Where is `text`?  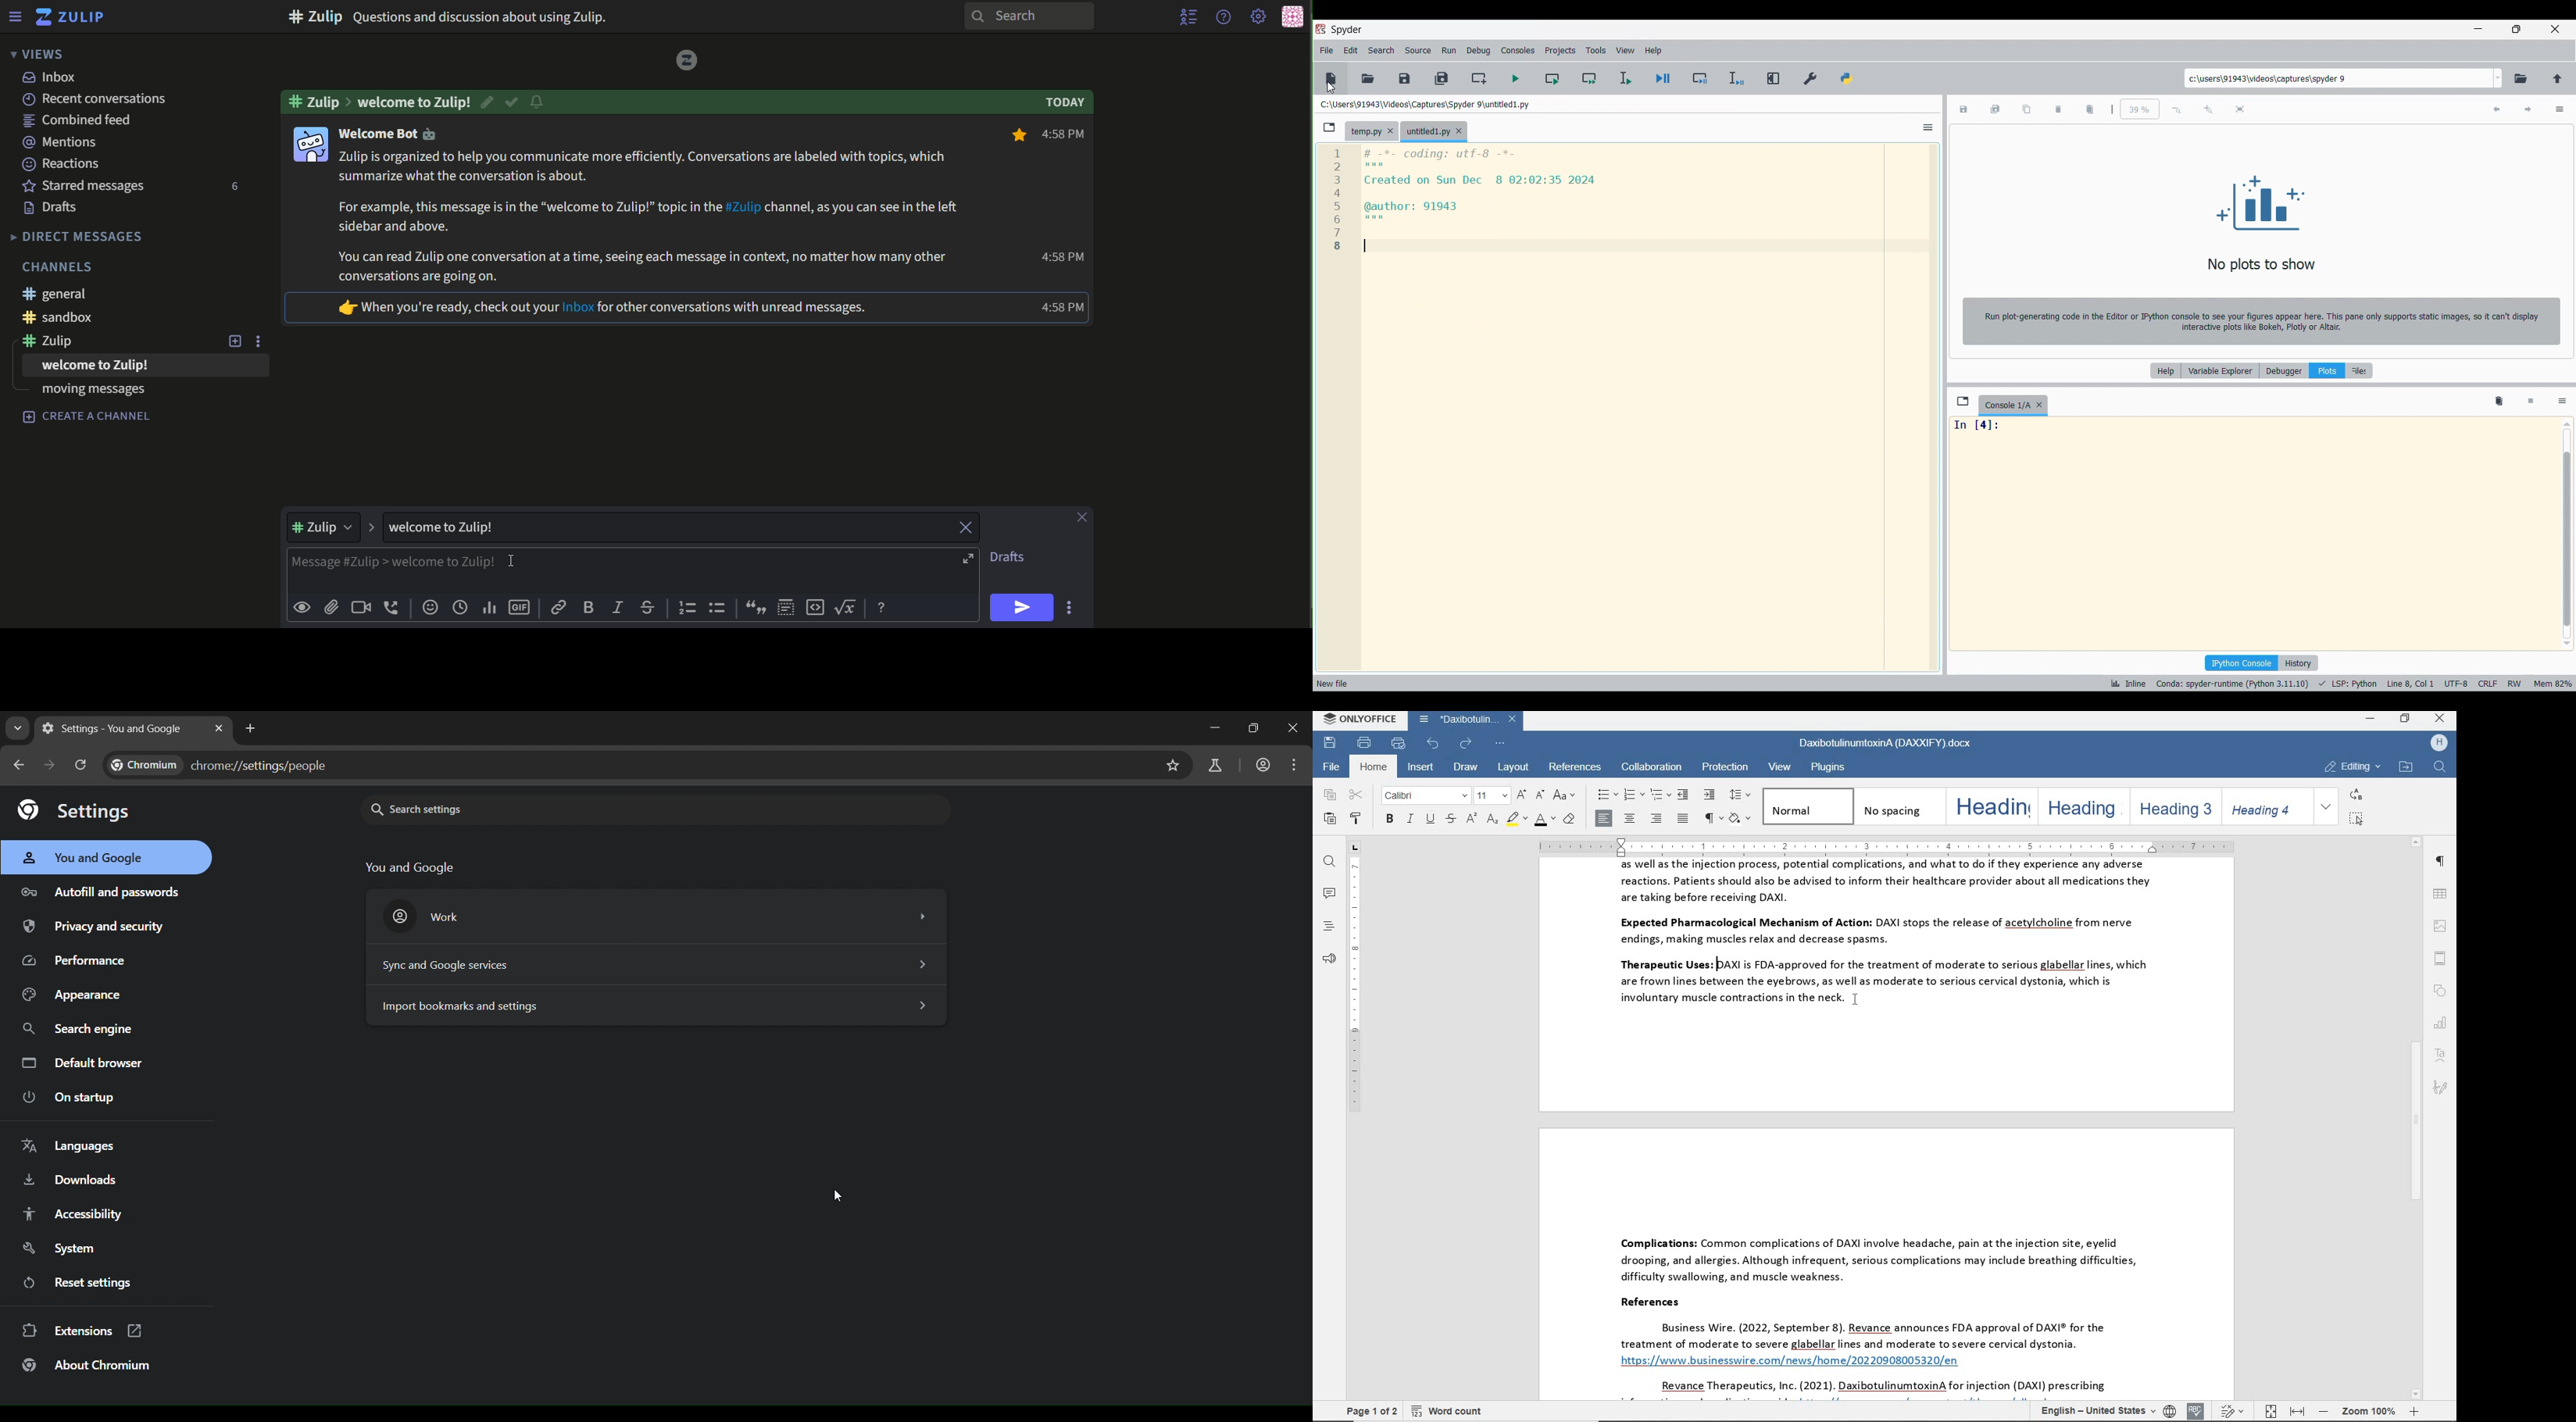 text is located at coordinates (316, 101).